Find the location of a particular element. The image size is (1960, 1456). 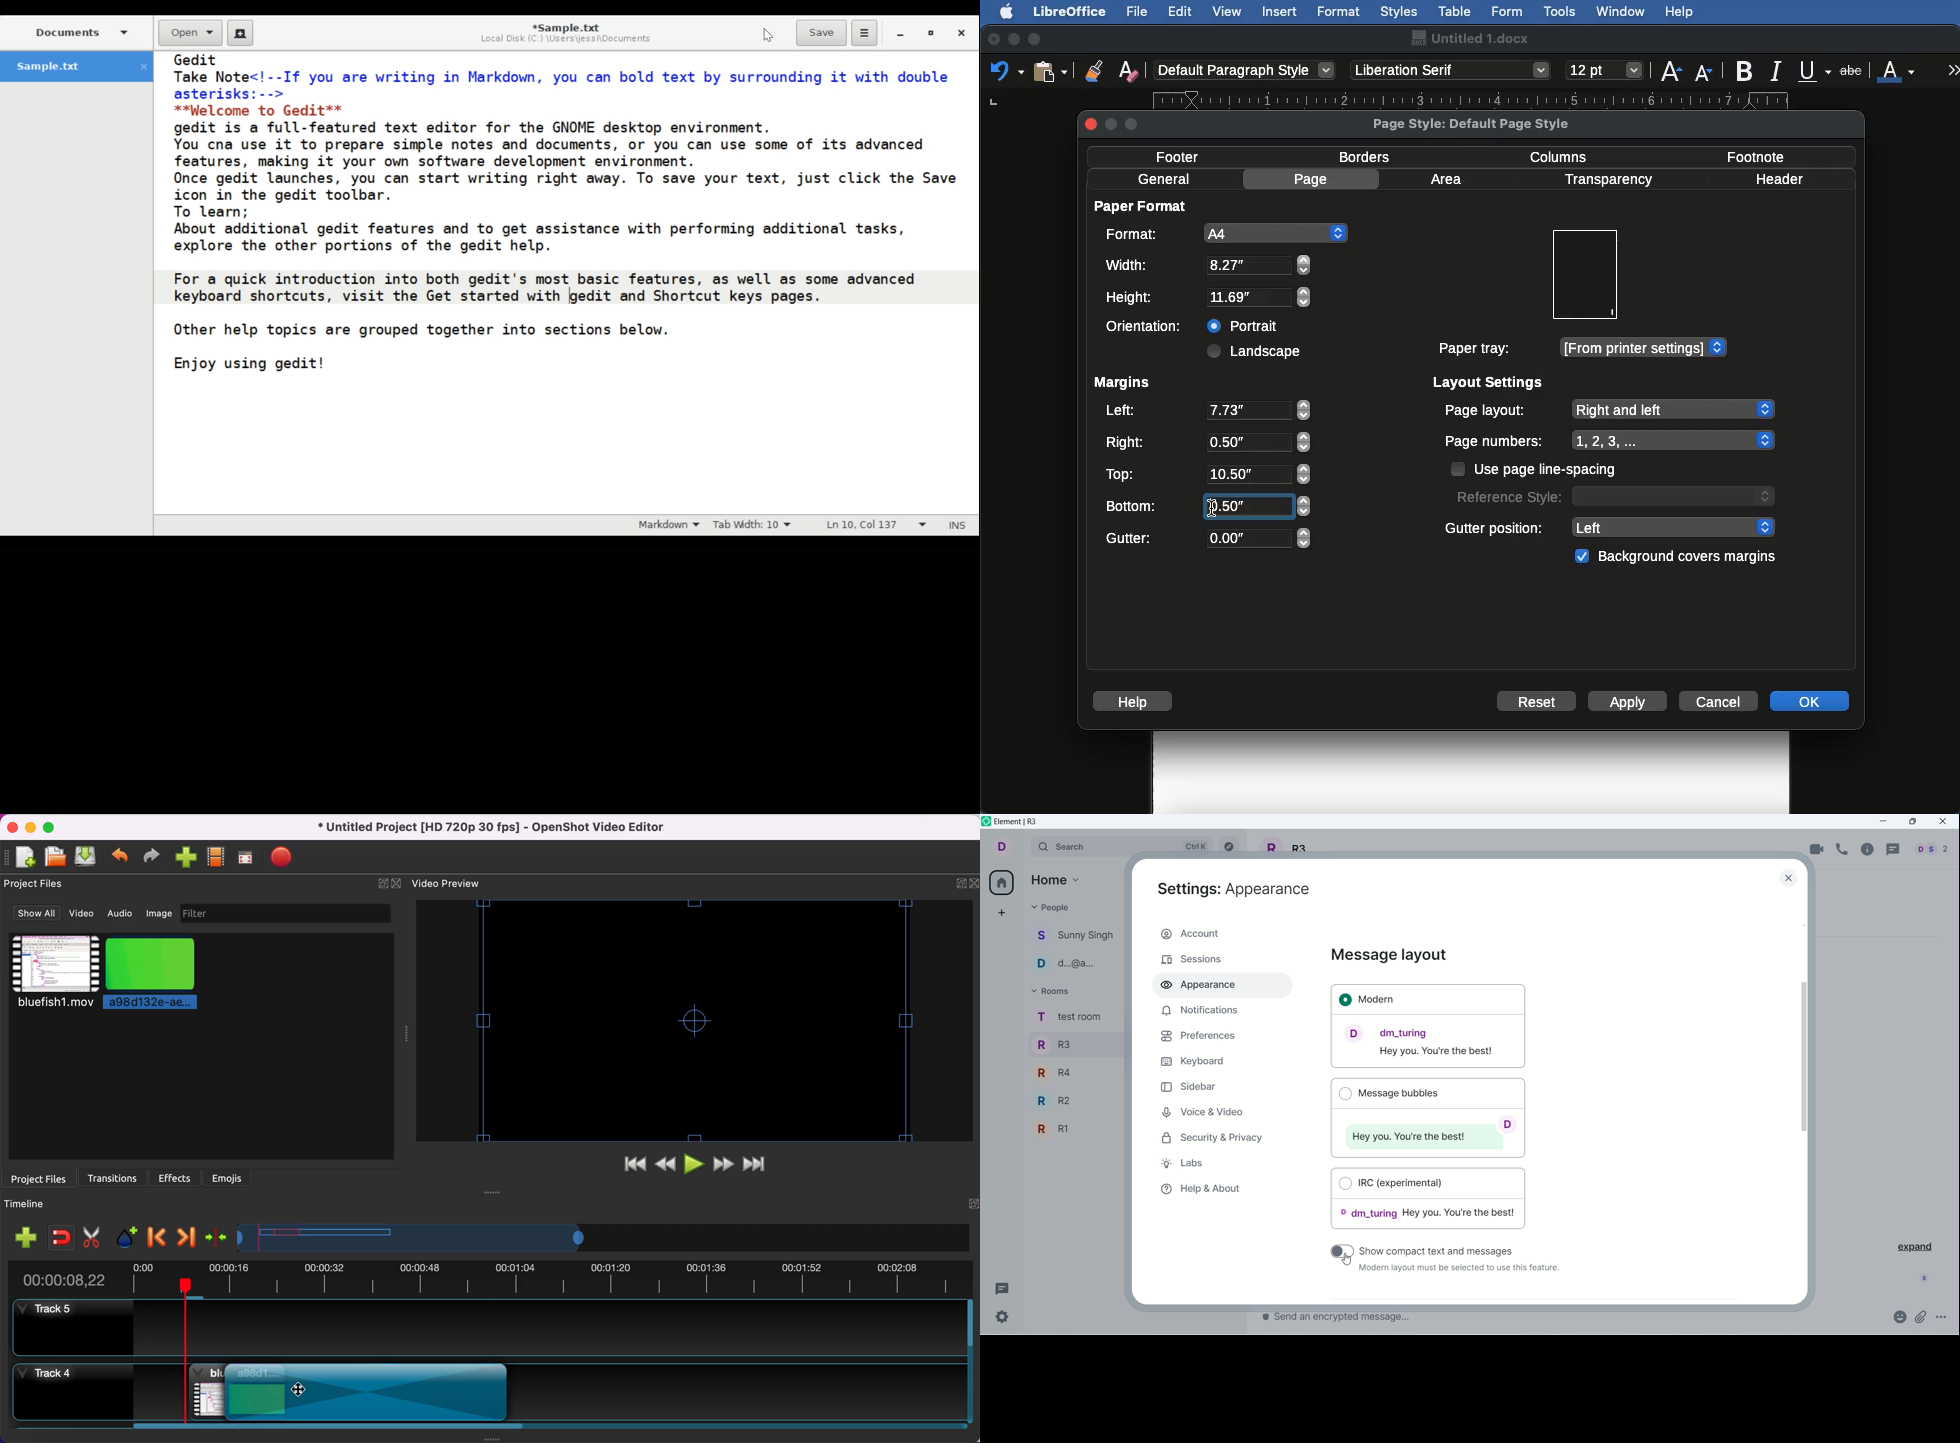

R4 is located at coordinates (1073, 1072).